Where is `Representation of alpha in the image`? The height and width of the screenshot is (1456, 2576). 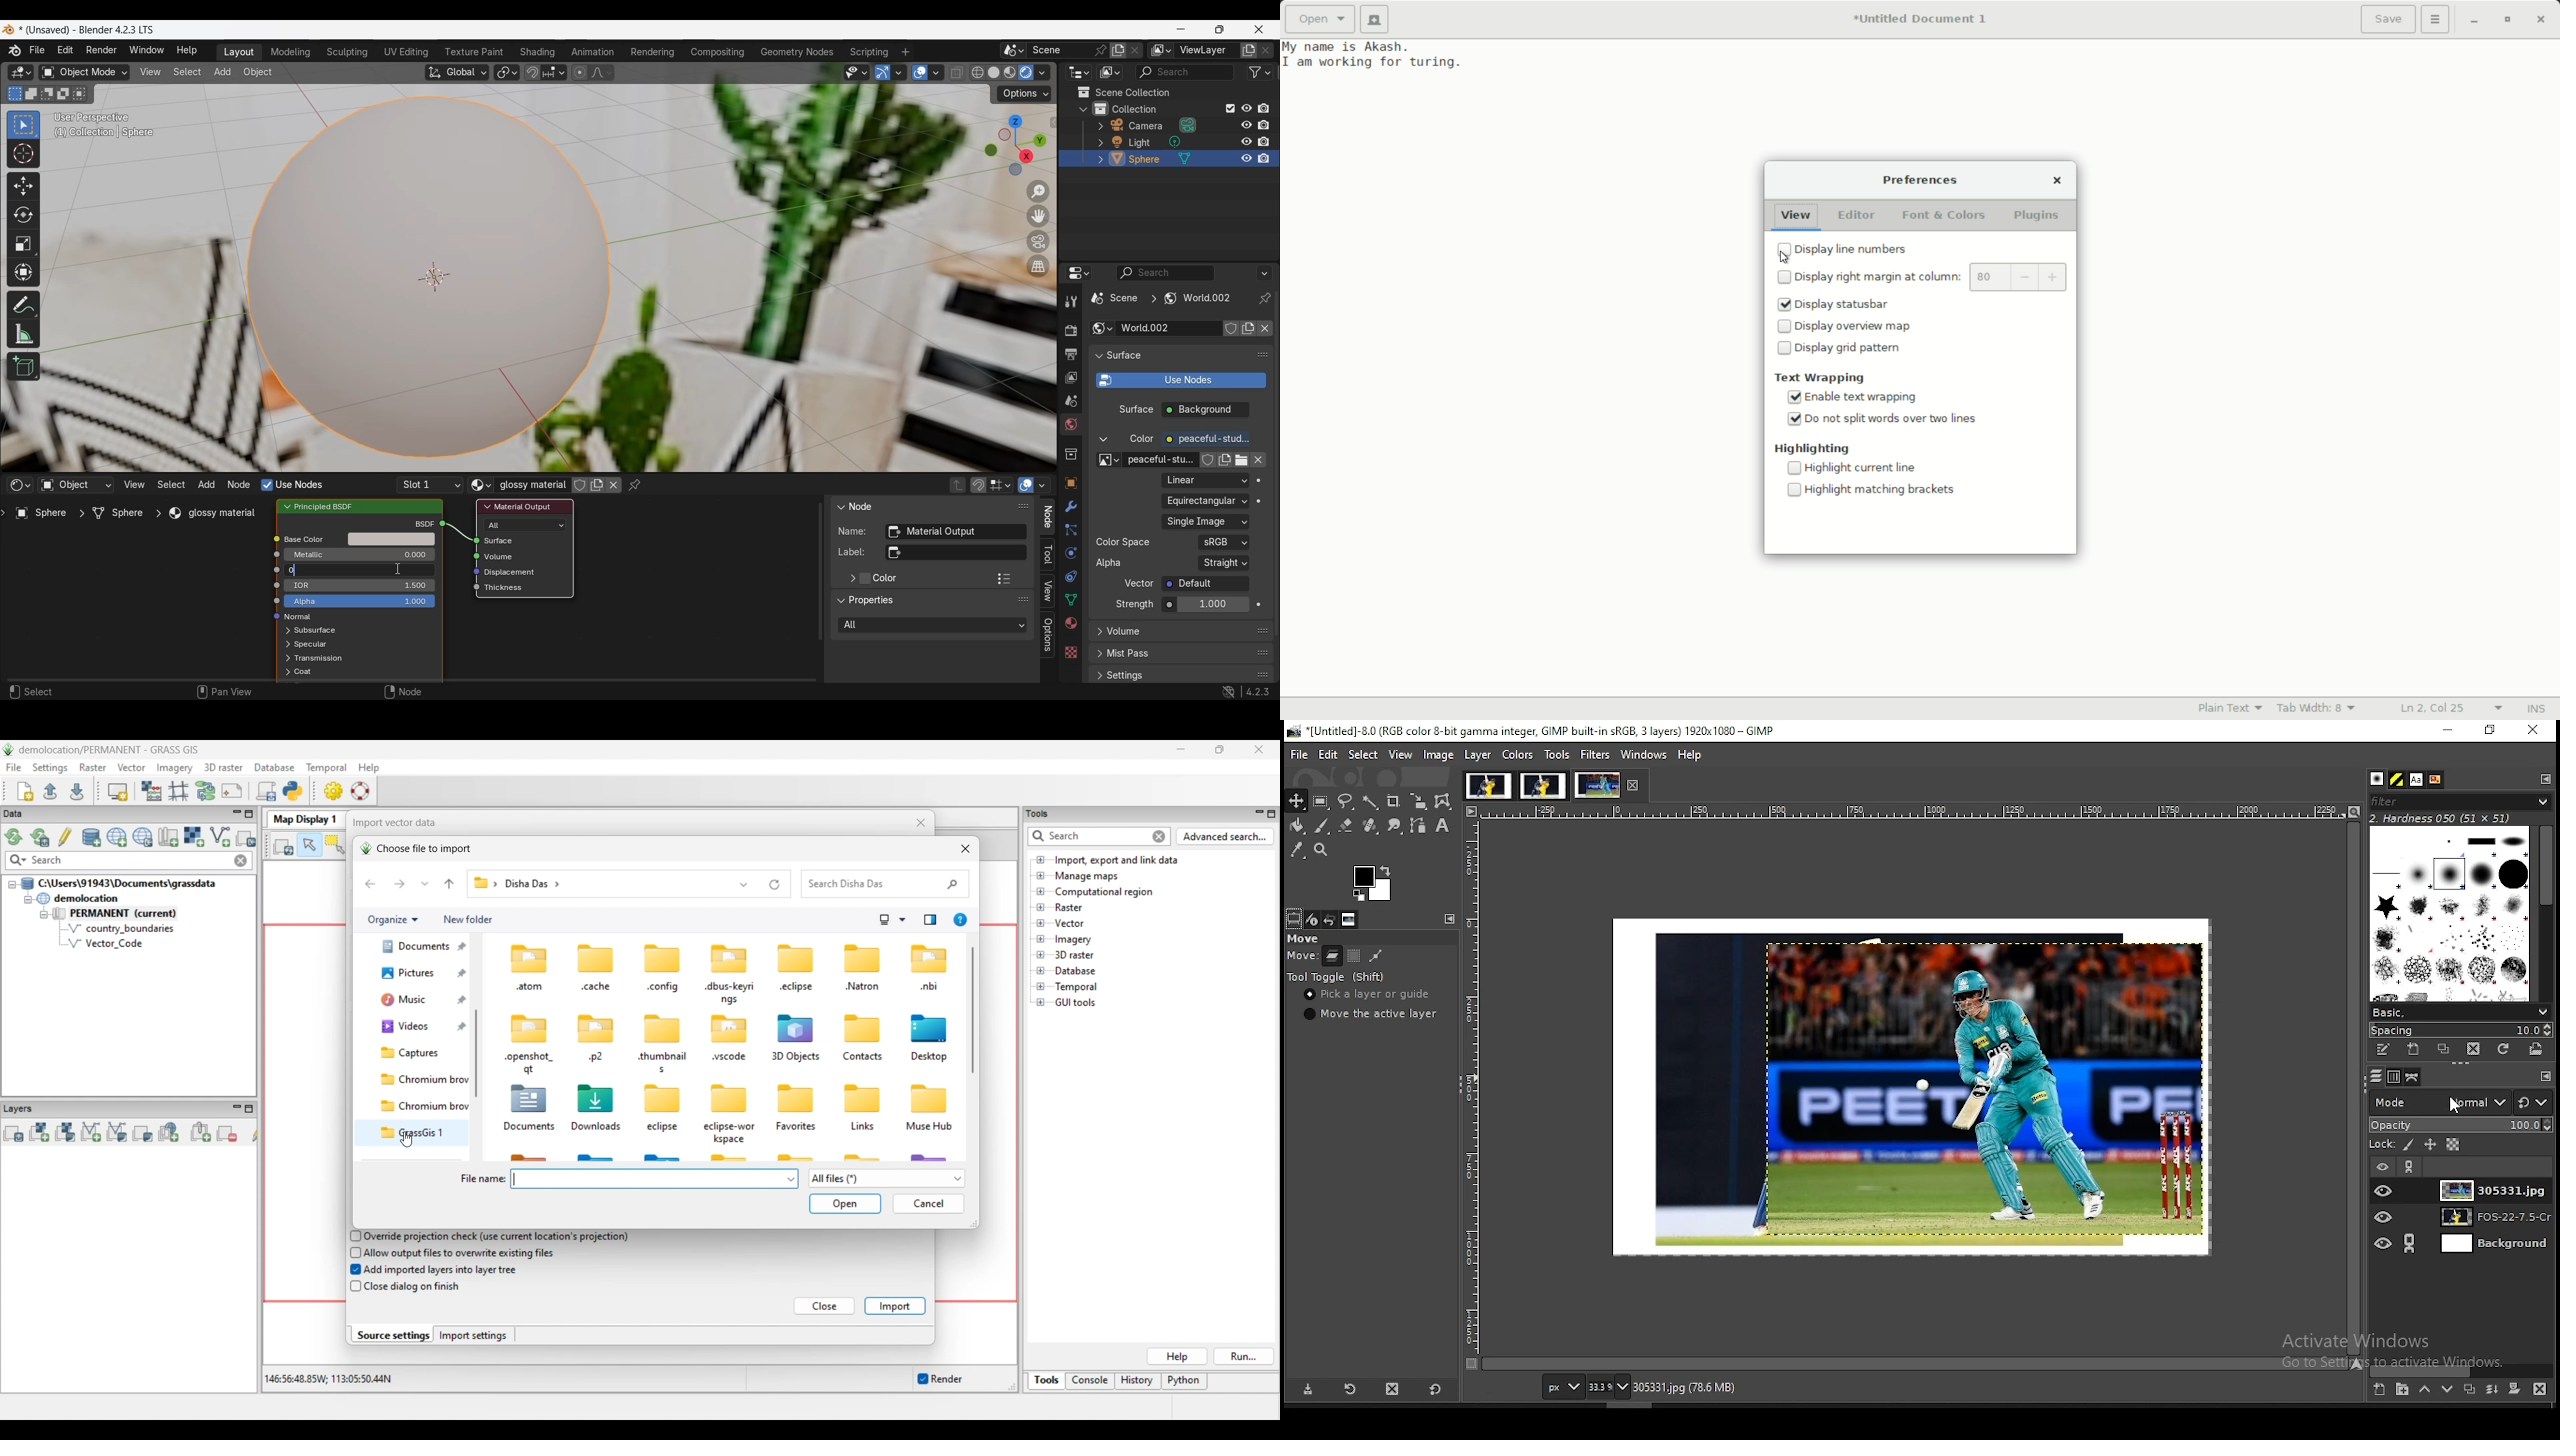
Representation of alpha in the image is located at coordinates (1224, 563).